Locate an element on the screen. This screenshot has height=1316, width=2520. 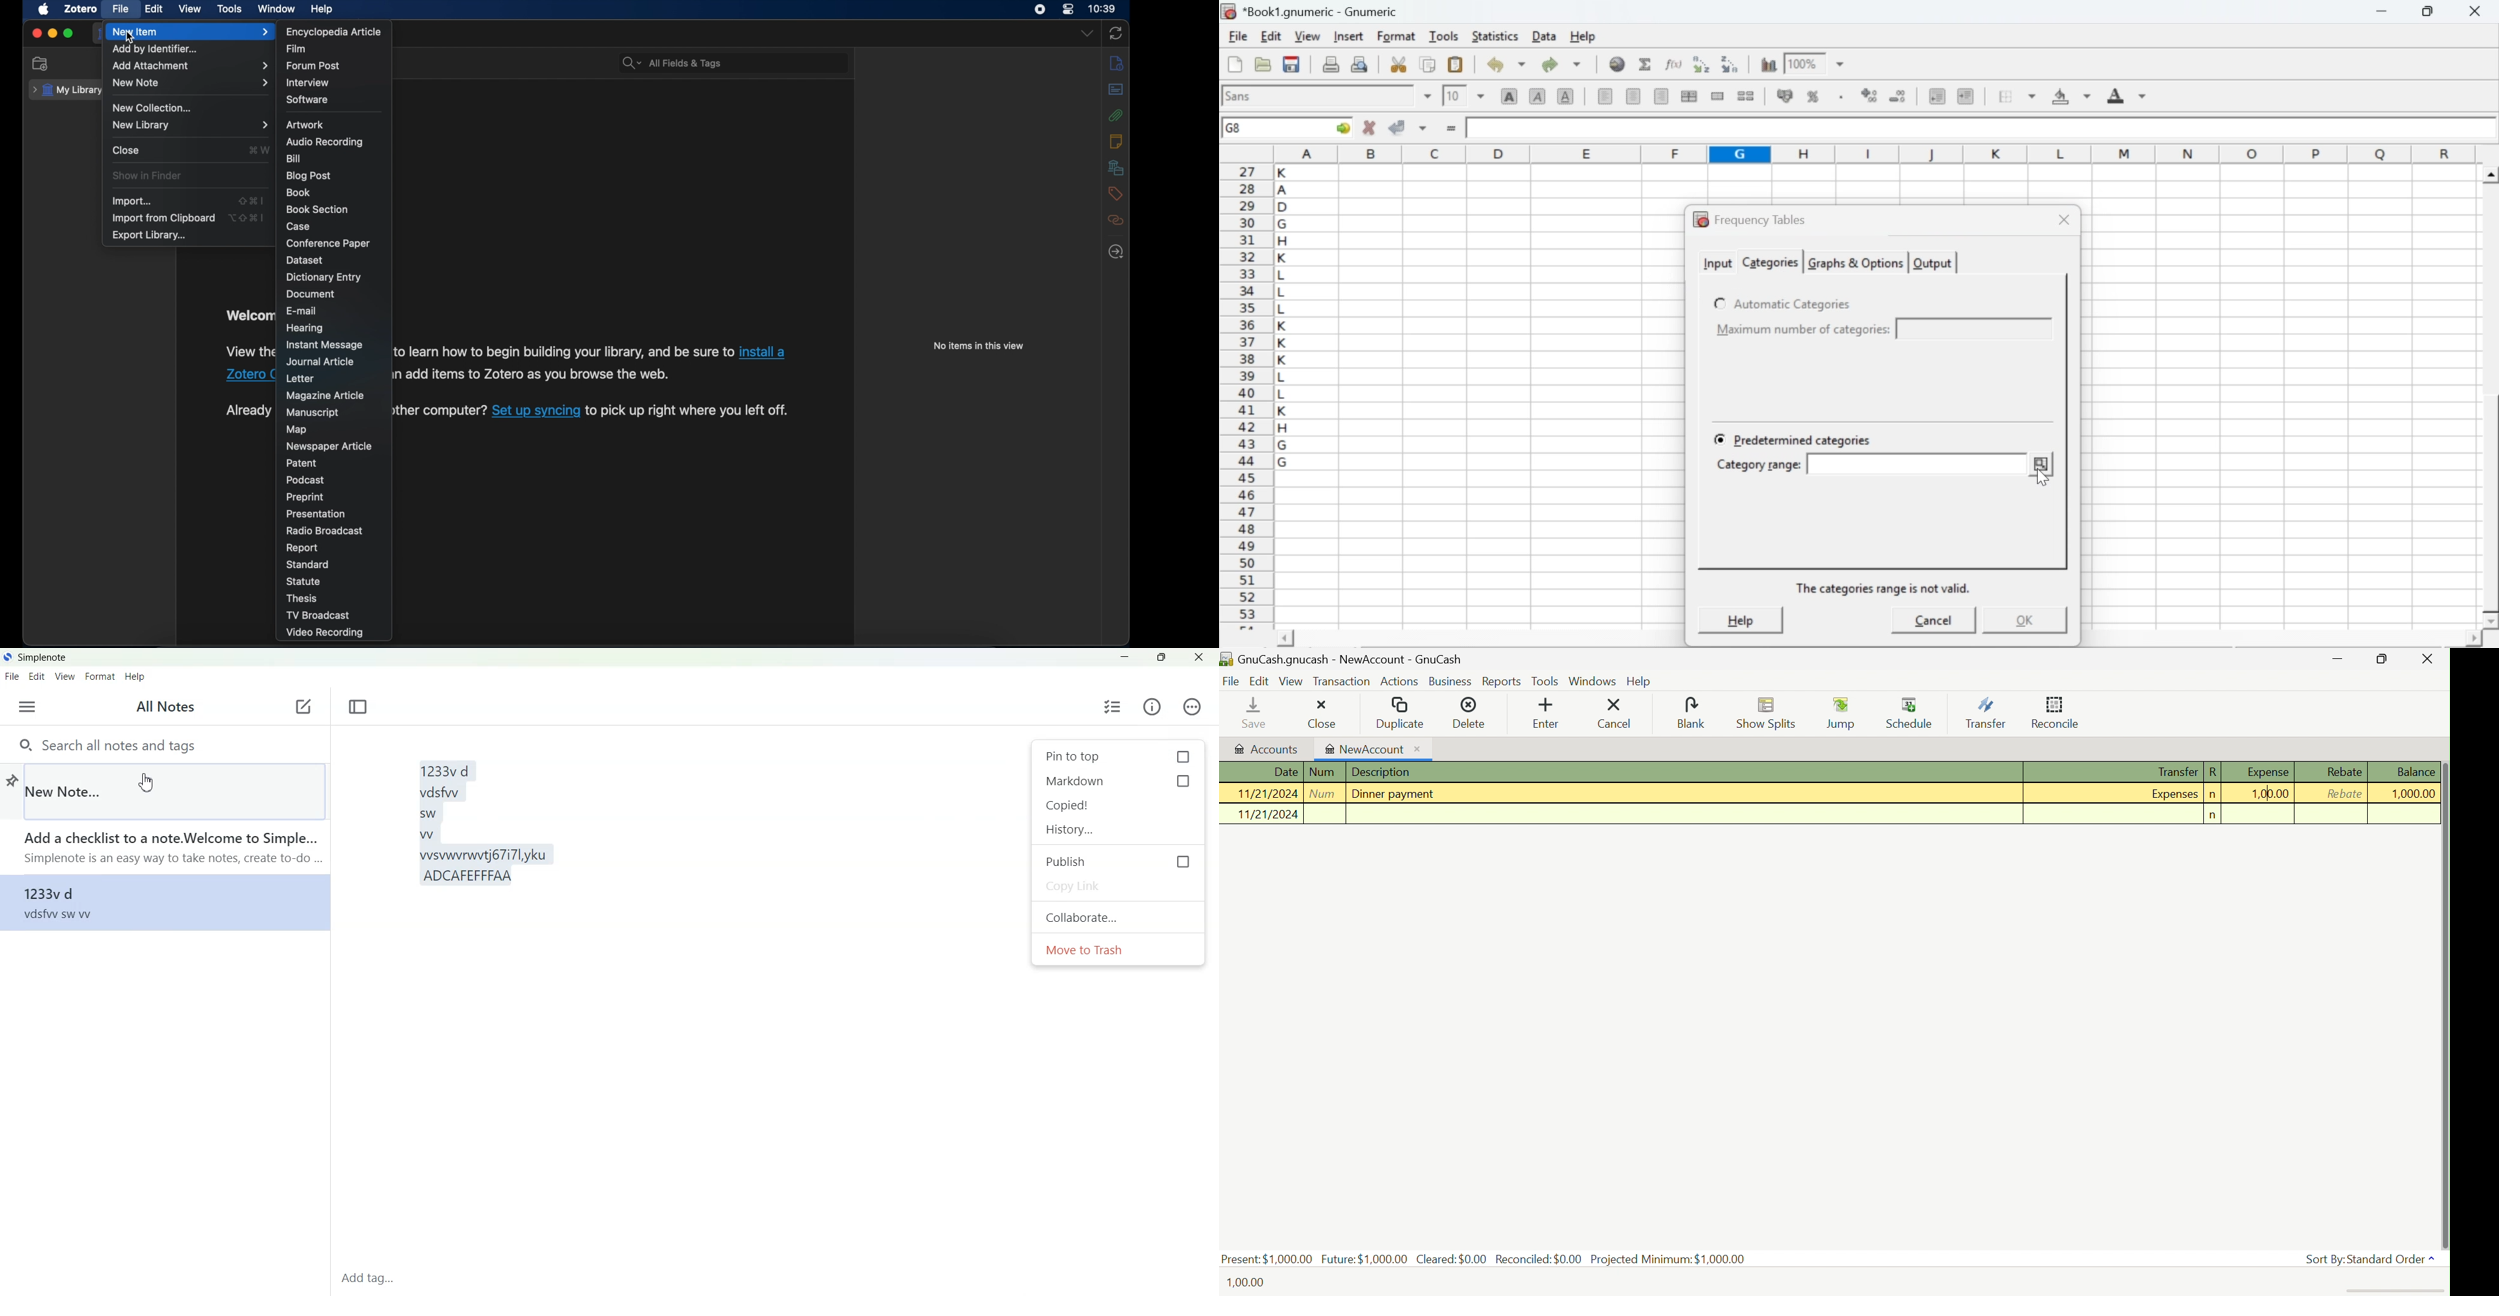
insert is located at coordinates (1347, 35).